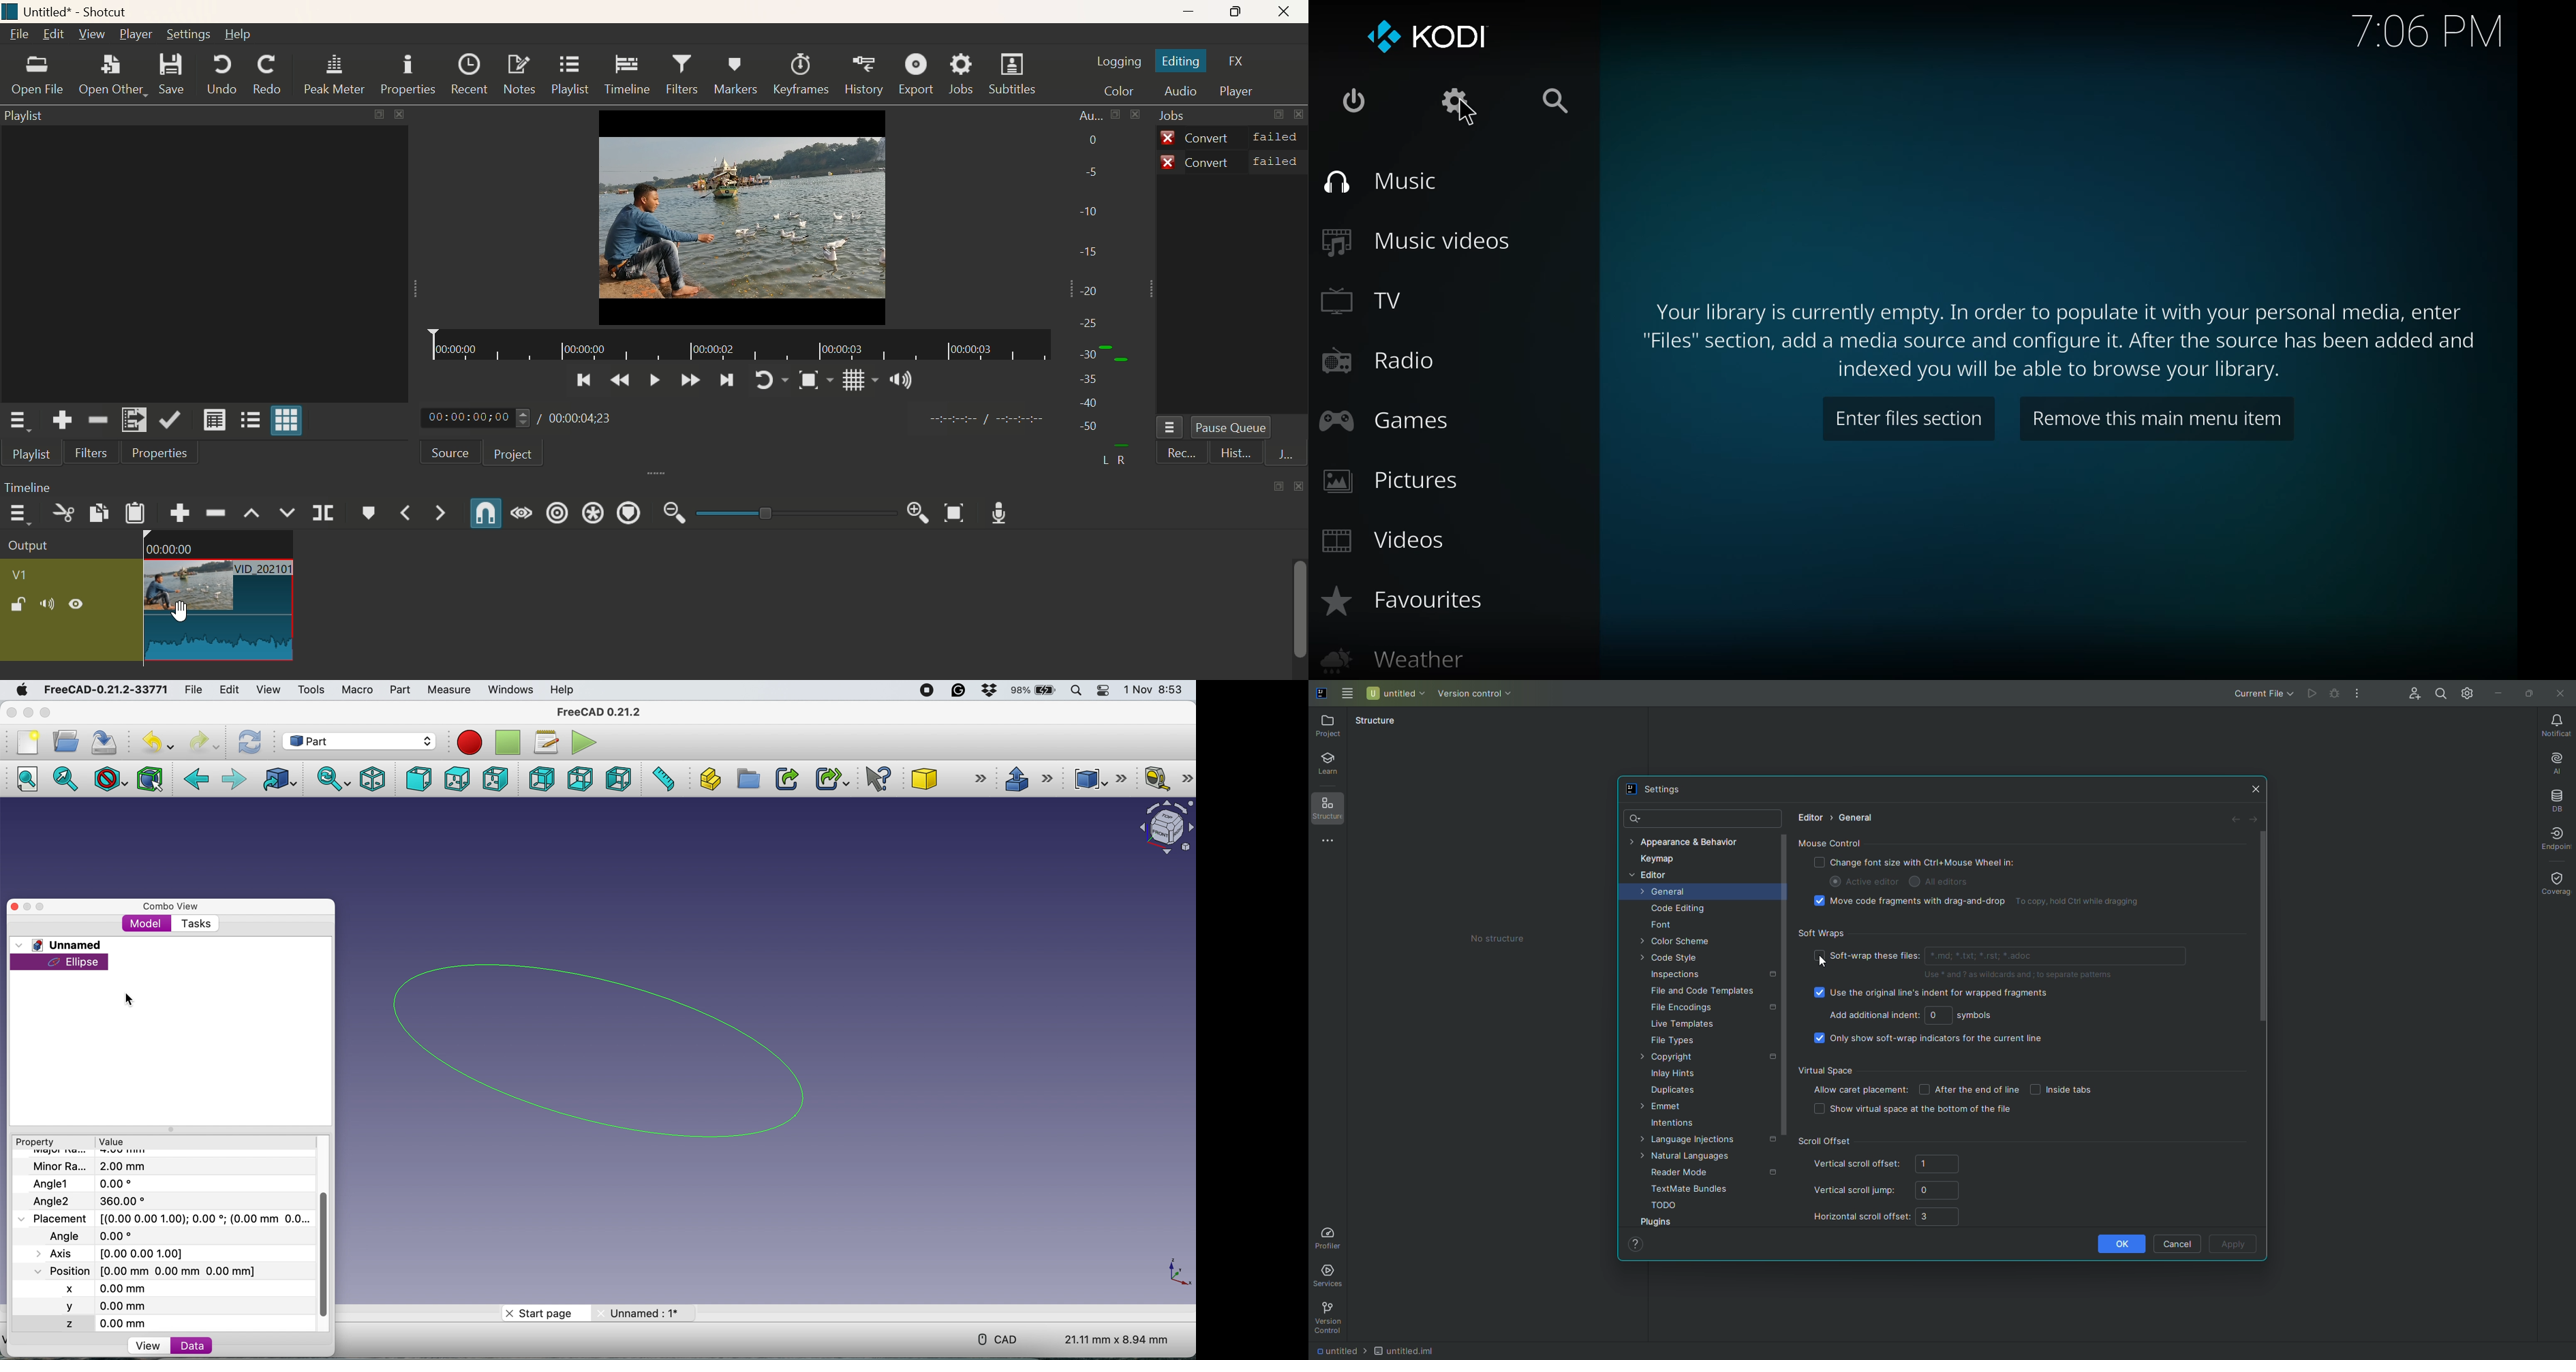 The image size is (2576, 1372). What do you see at coordinates (519, 454) in the screenshot?
I see `` at bounding box center [519, 454].